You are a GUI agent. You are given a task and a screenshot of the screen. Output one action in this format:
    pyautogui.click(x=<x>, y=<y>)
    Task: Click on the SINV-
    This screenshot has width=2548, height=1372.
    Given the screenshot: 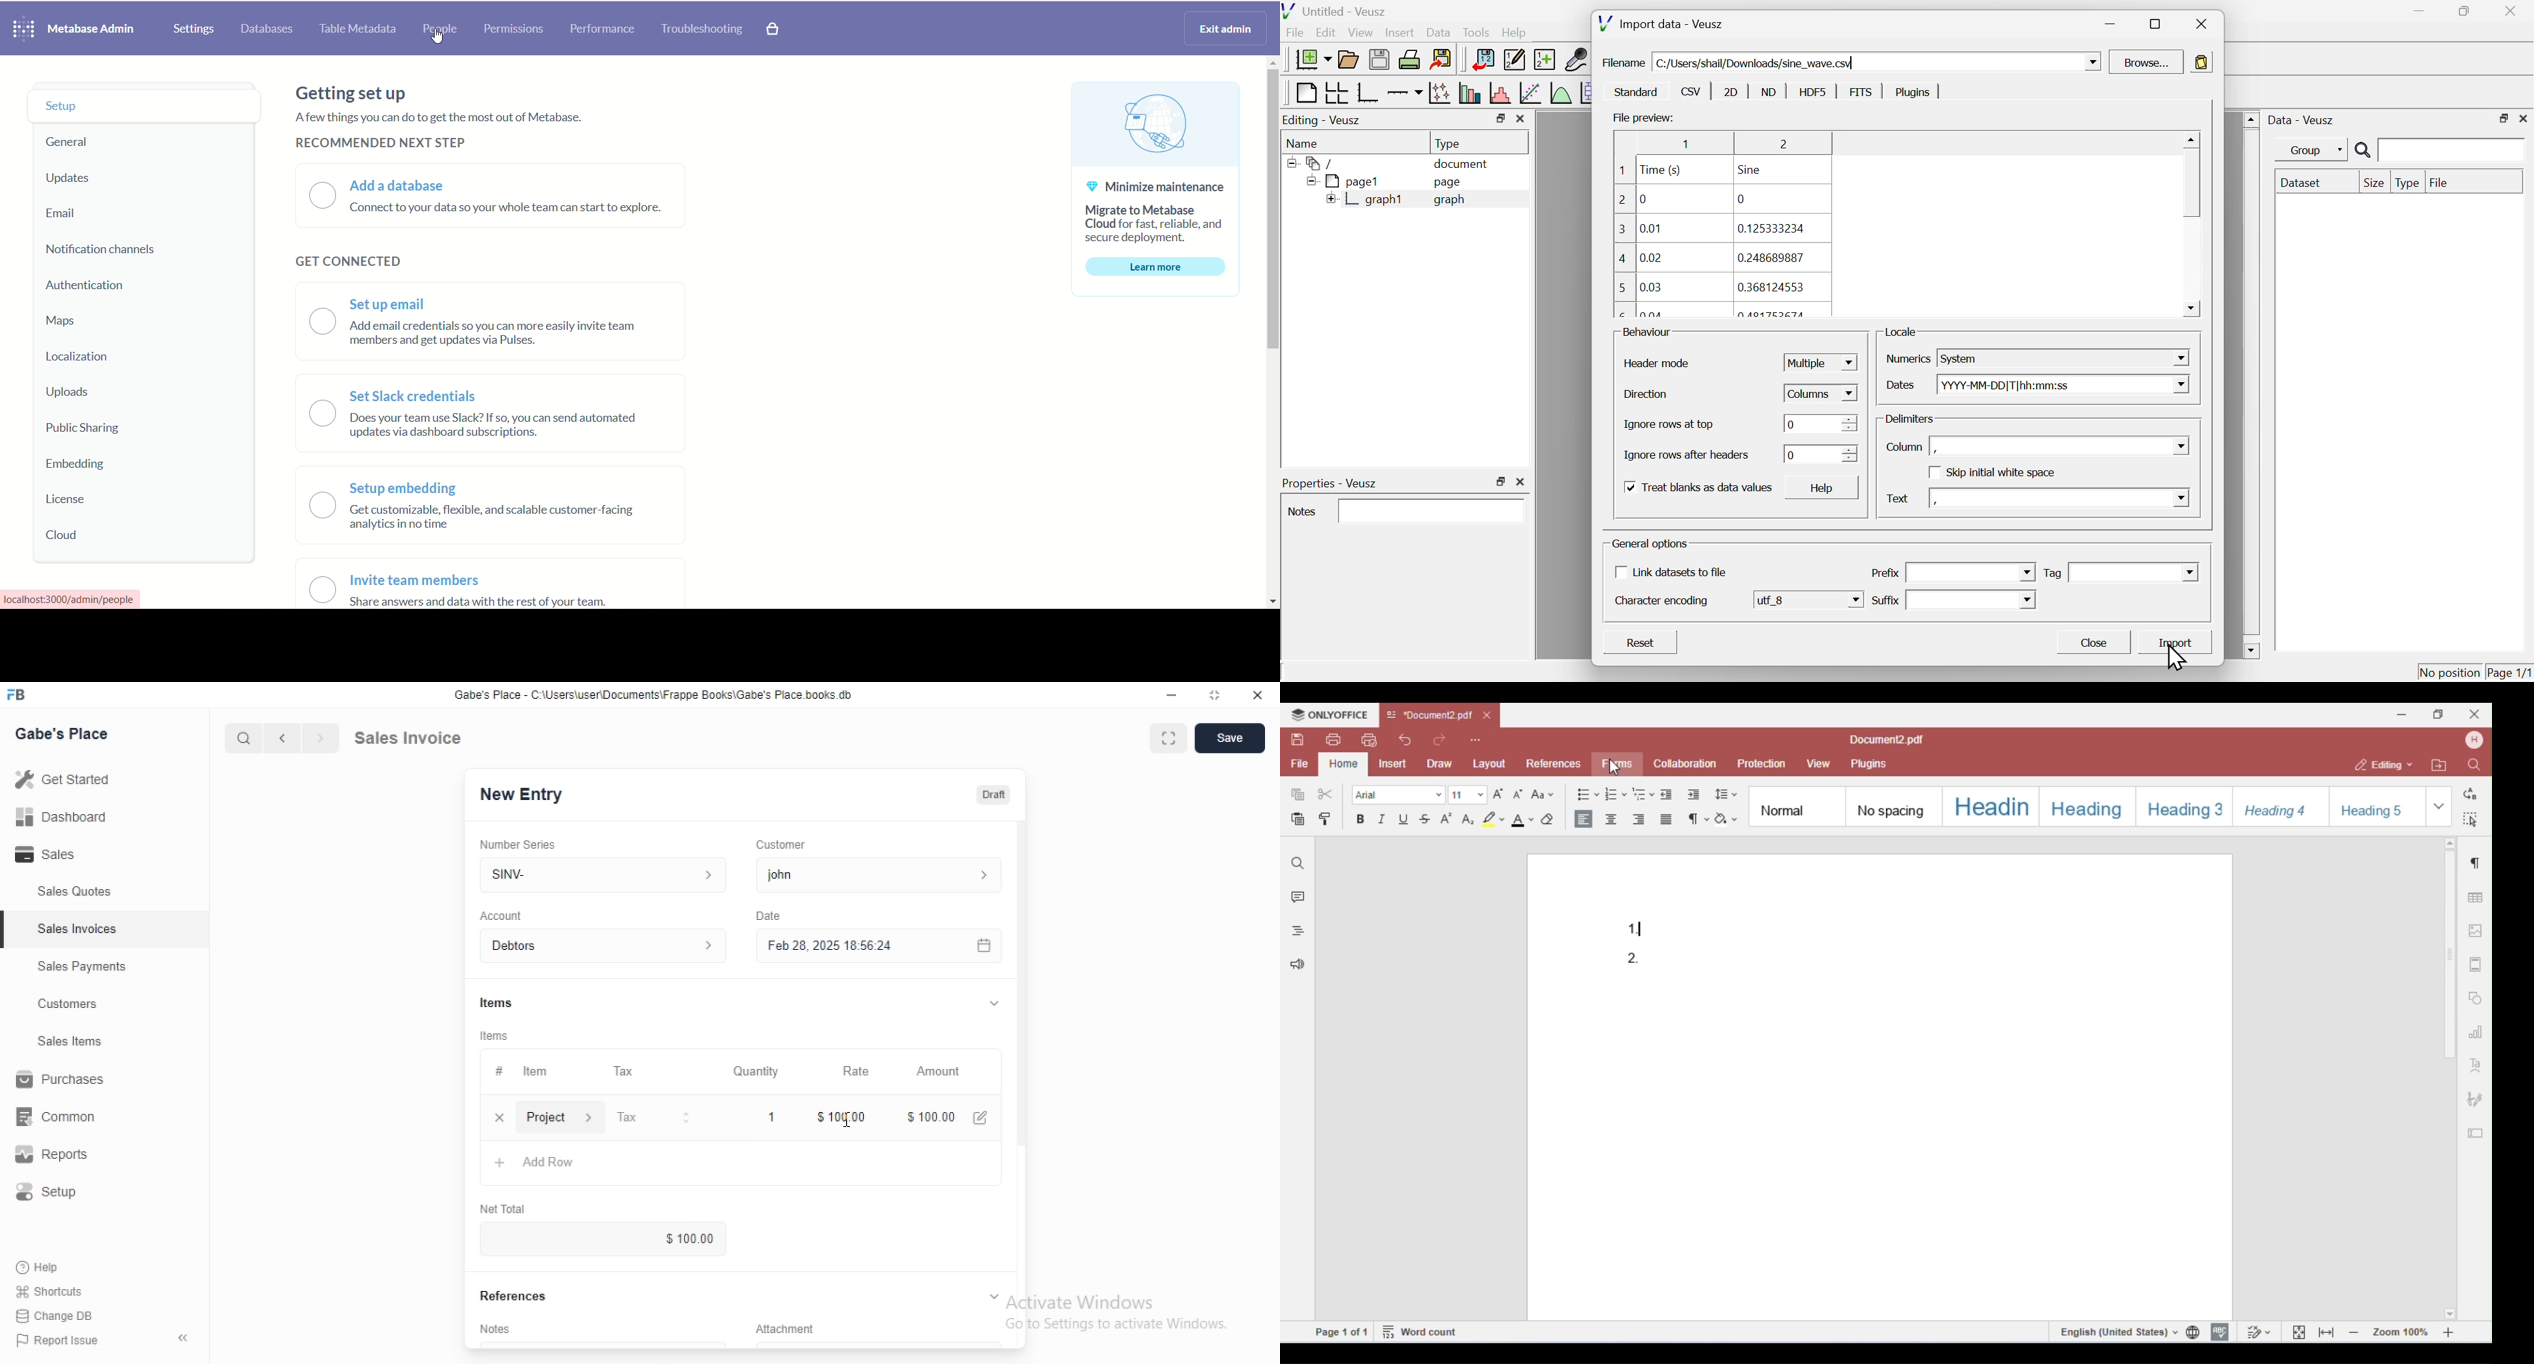 What is the action you would take?
    pyautogui.click(x=602, y=873)
    